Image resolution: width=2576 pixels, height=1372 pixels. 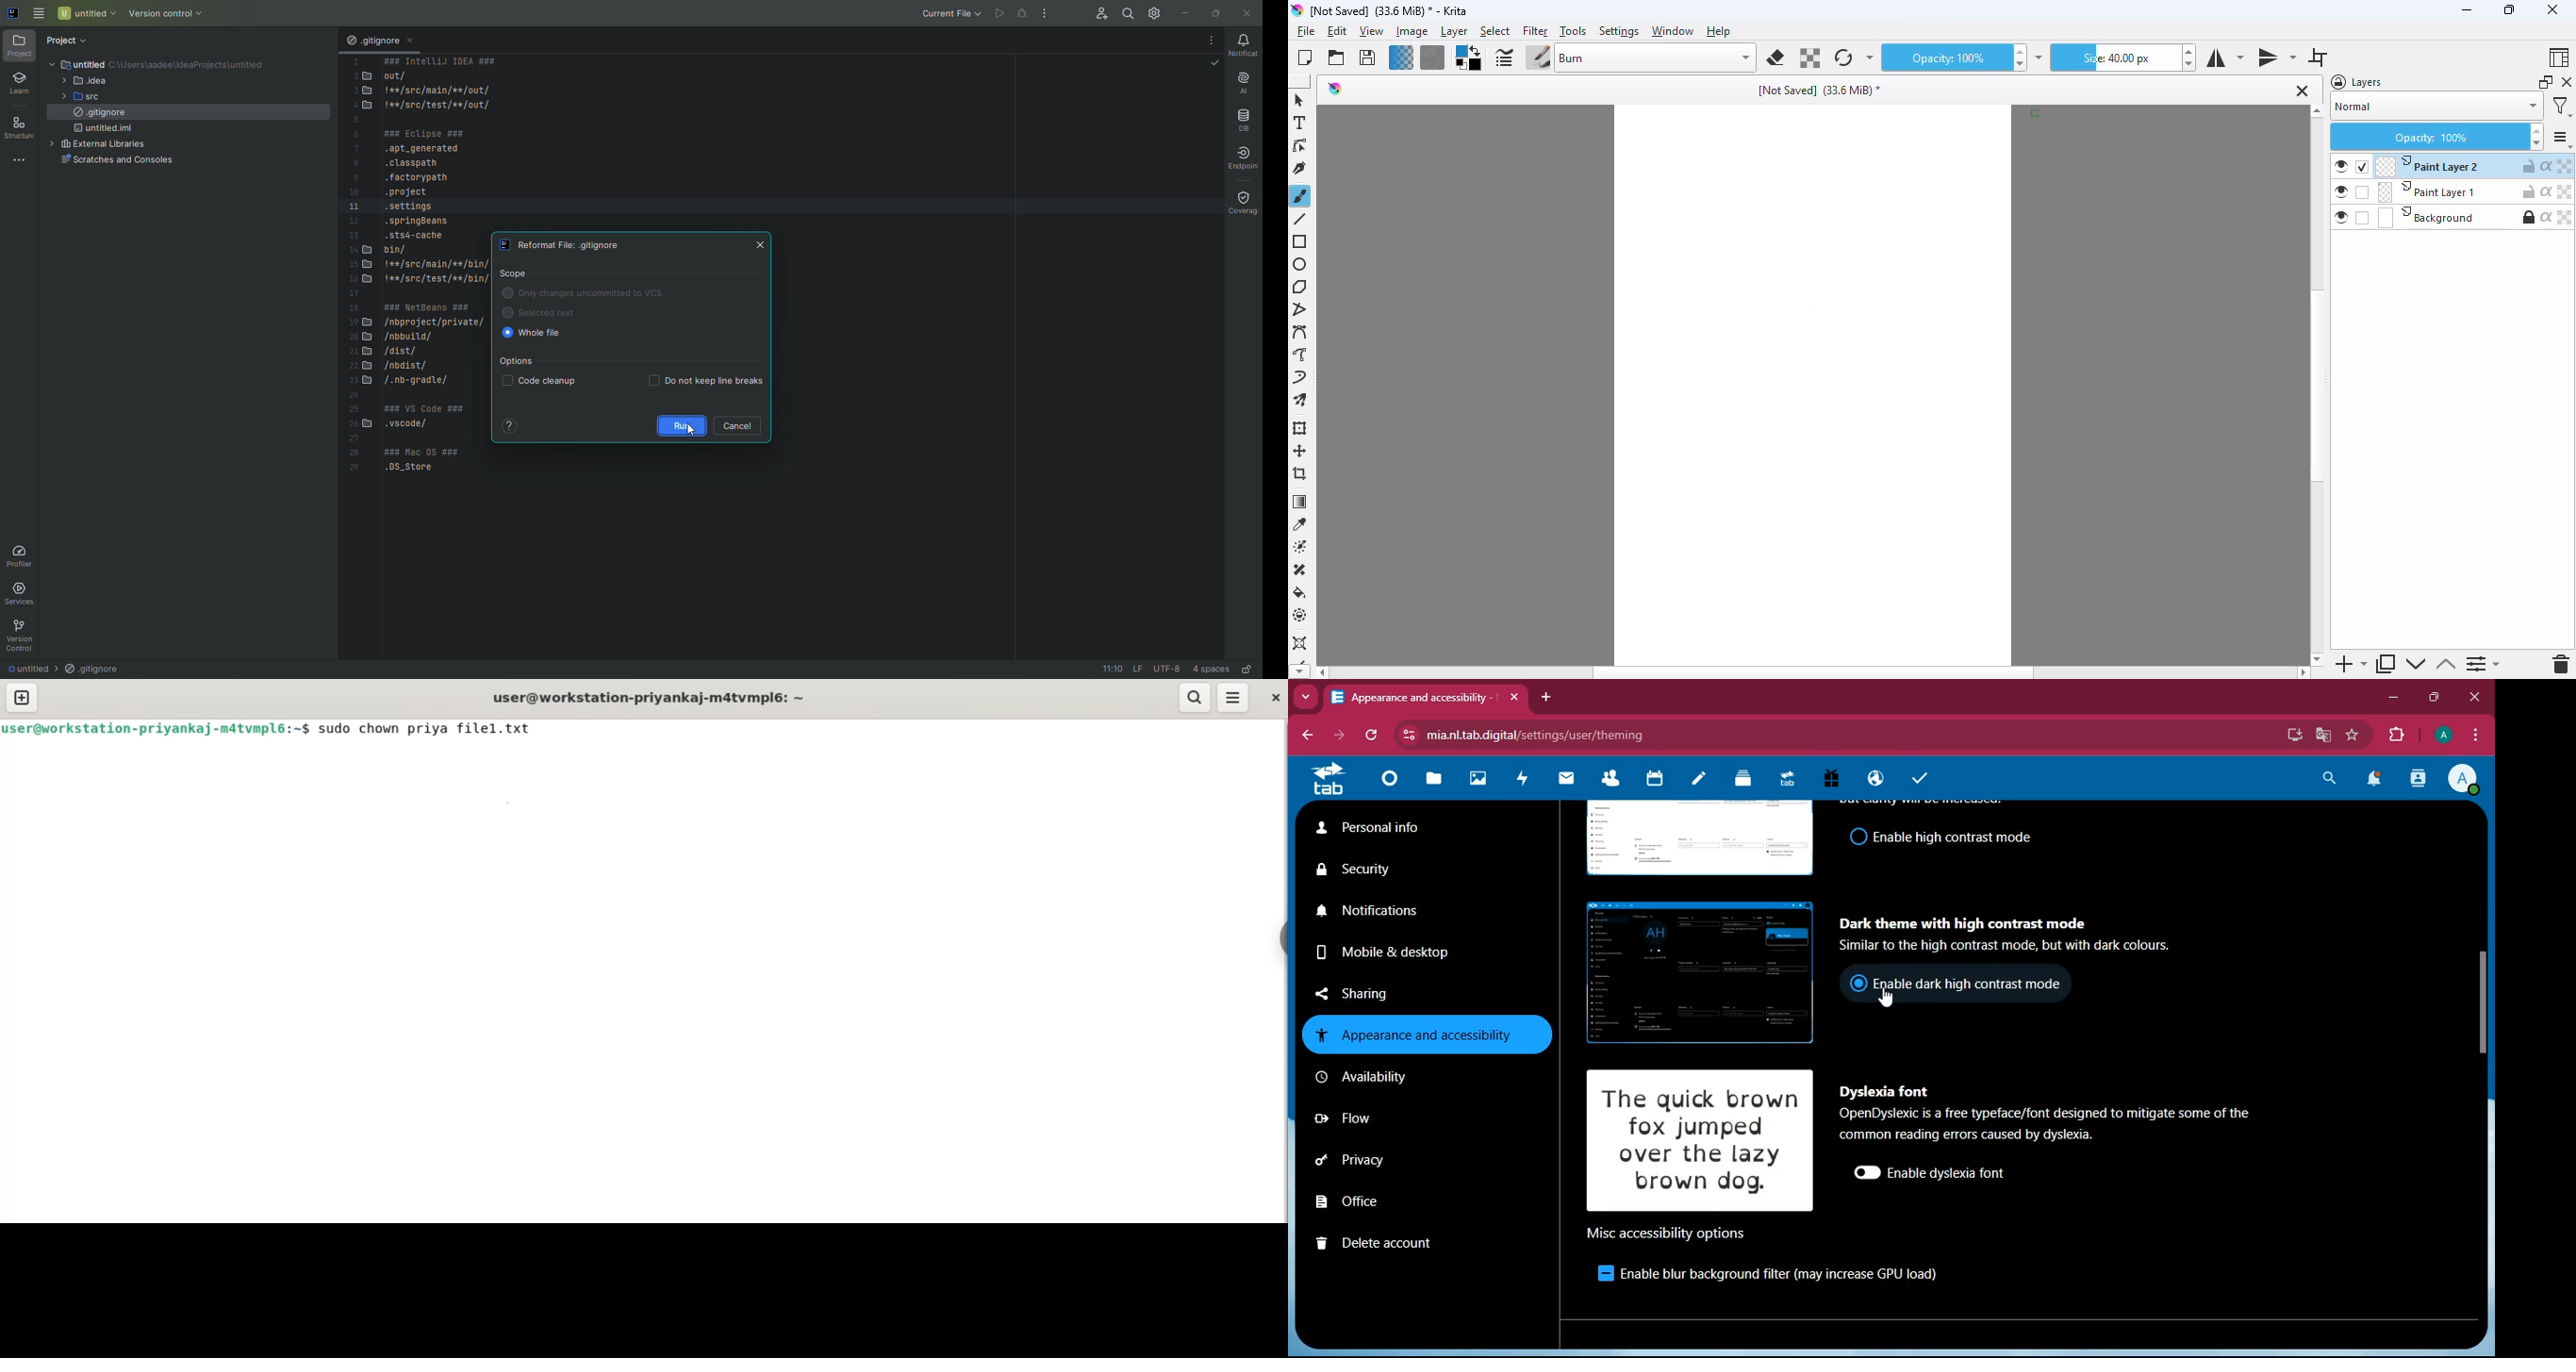 I want to click on close, so click(x=2471, y=697).